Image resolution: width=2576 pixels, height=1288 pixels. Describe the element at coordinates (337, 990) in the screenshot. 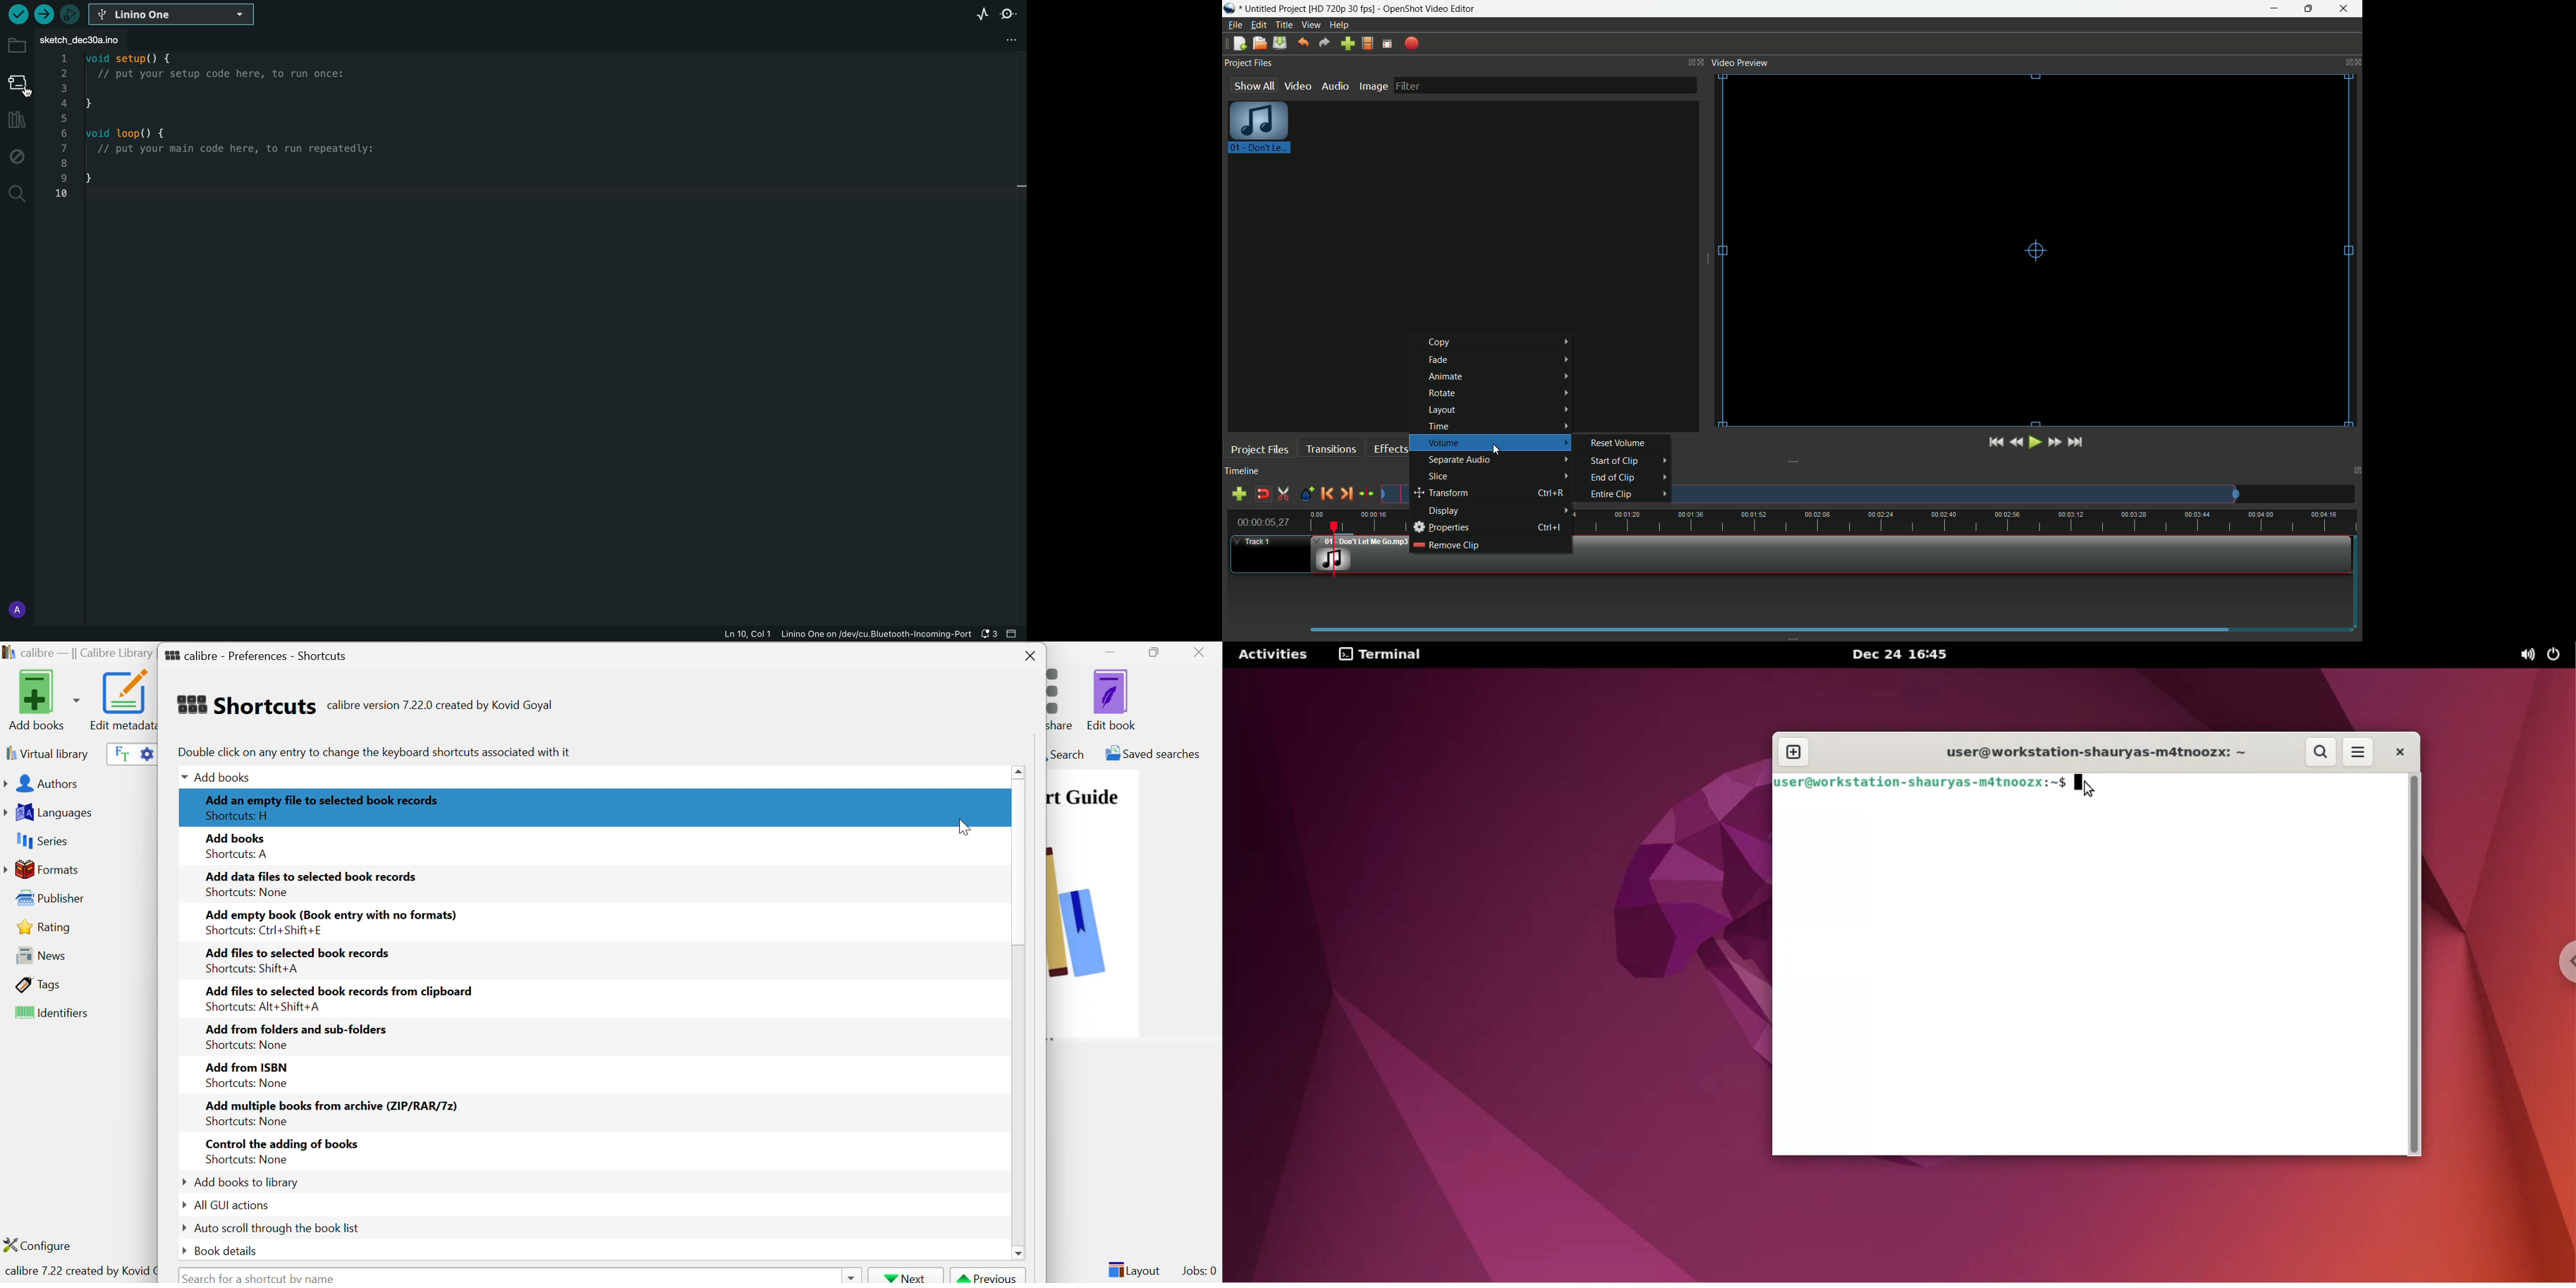

I see `Add files to selected book records from clipboard` at that location.